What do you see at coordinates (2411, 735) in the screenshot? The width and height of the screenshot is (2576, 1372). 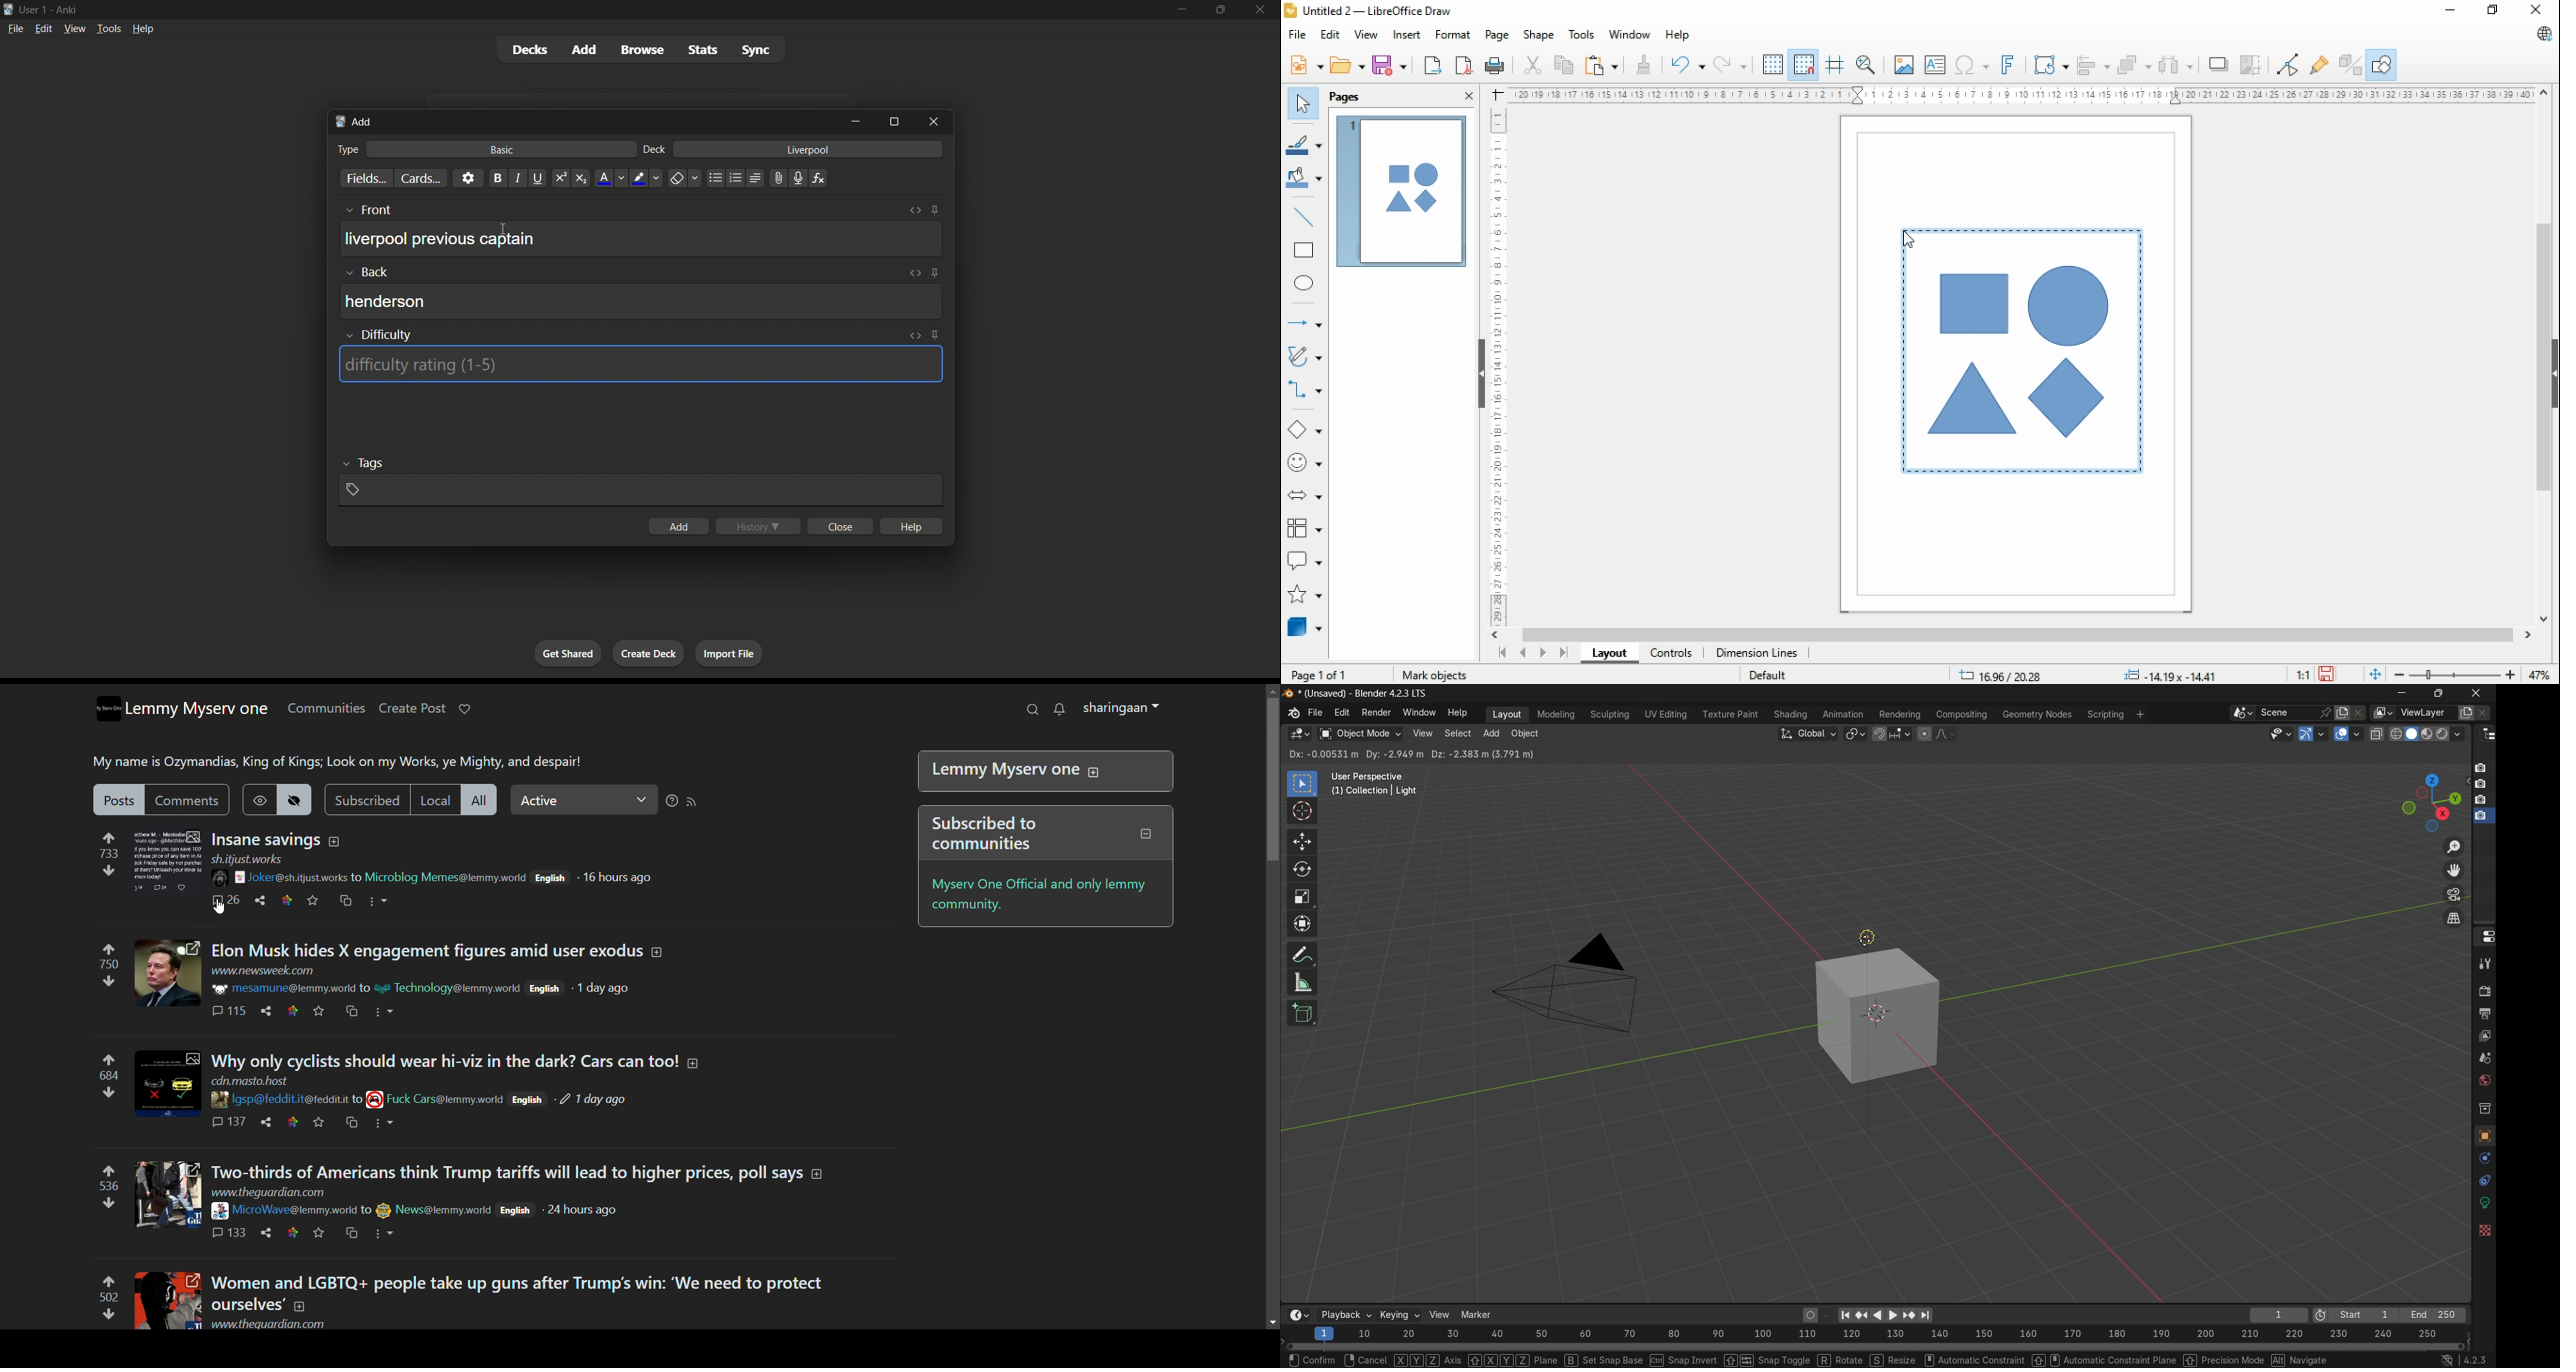 I see `solid` at bounding box center [2411, 735].